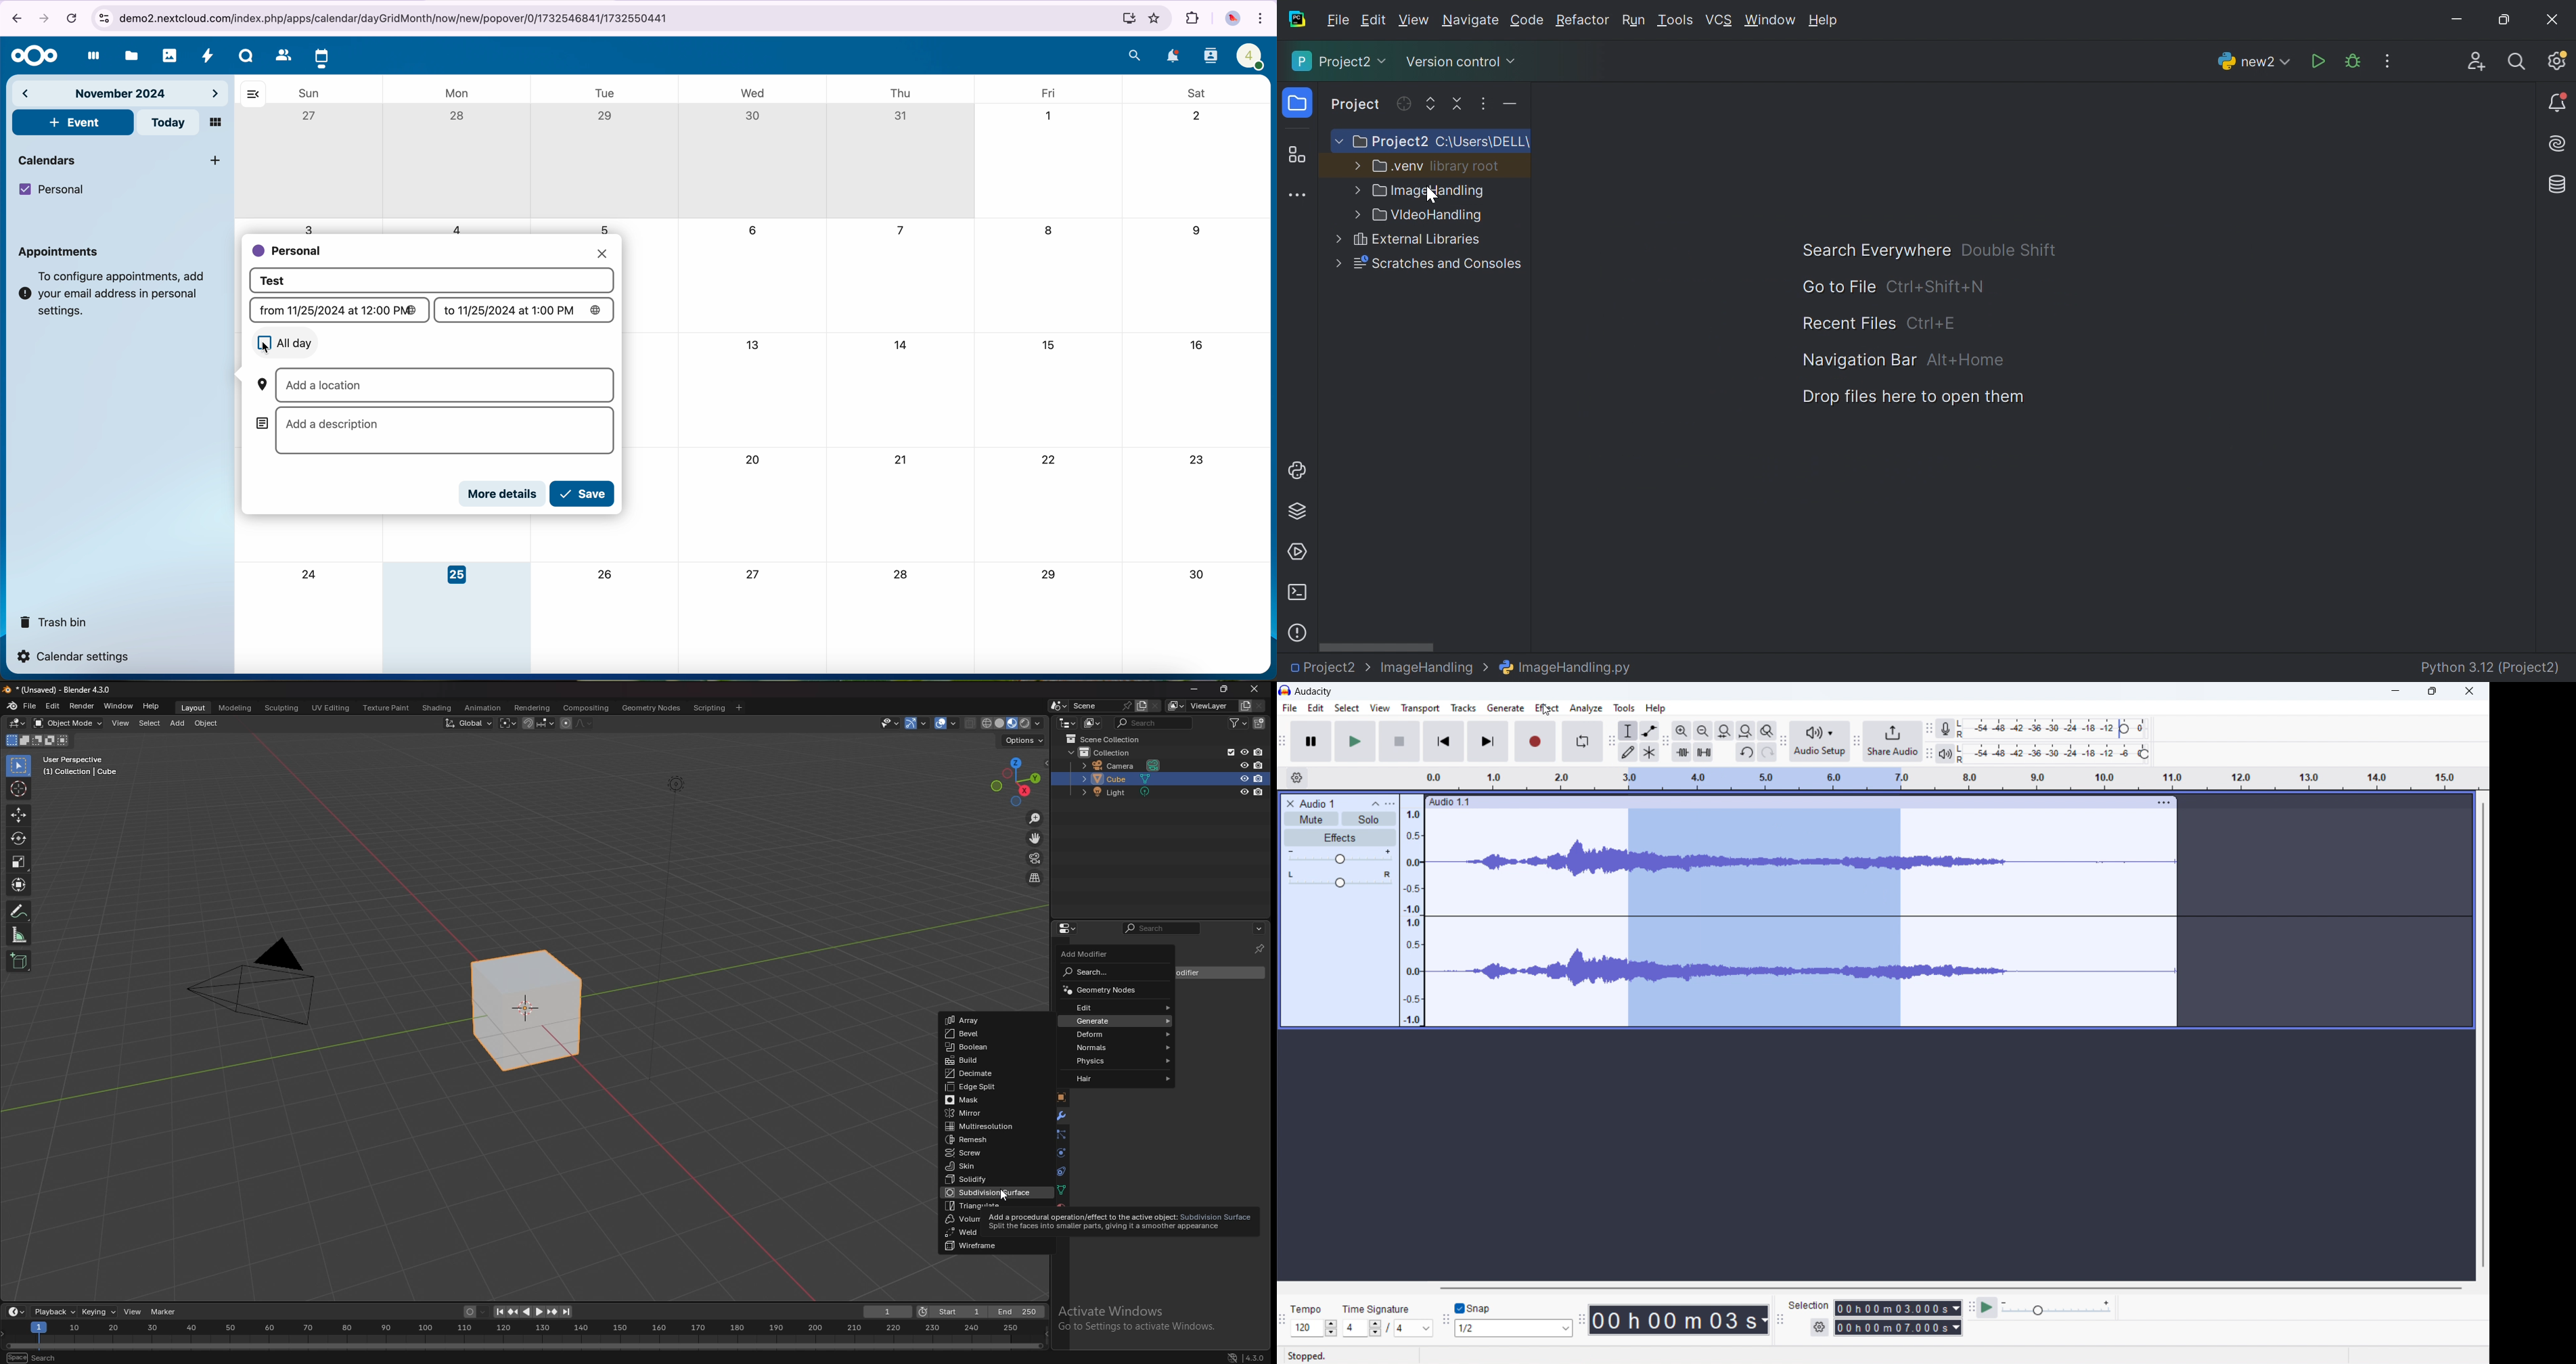 This screenshot has width=2576, height=1372. Describe the element at coordinates (1061, 1134) in the screenshot. I see `particles` at that location.